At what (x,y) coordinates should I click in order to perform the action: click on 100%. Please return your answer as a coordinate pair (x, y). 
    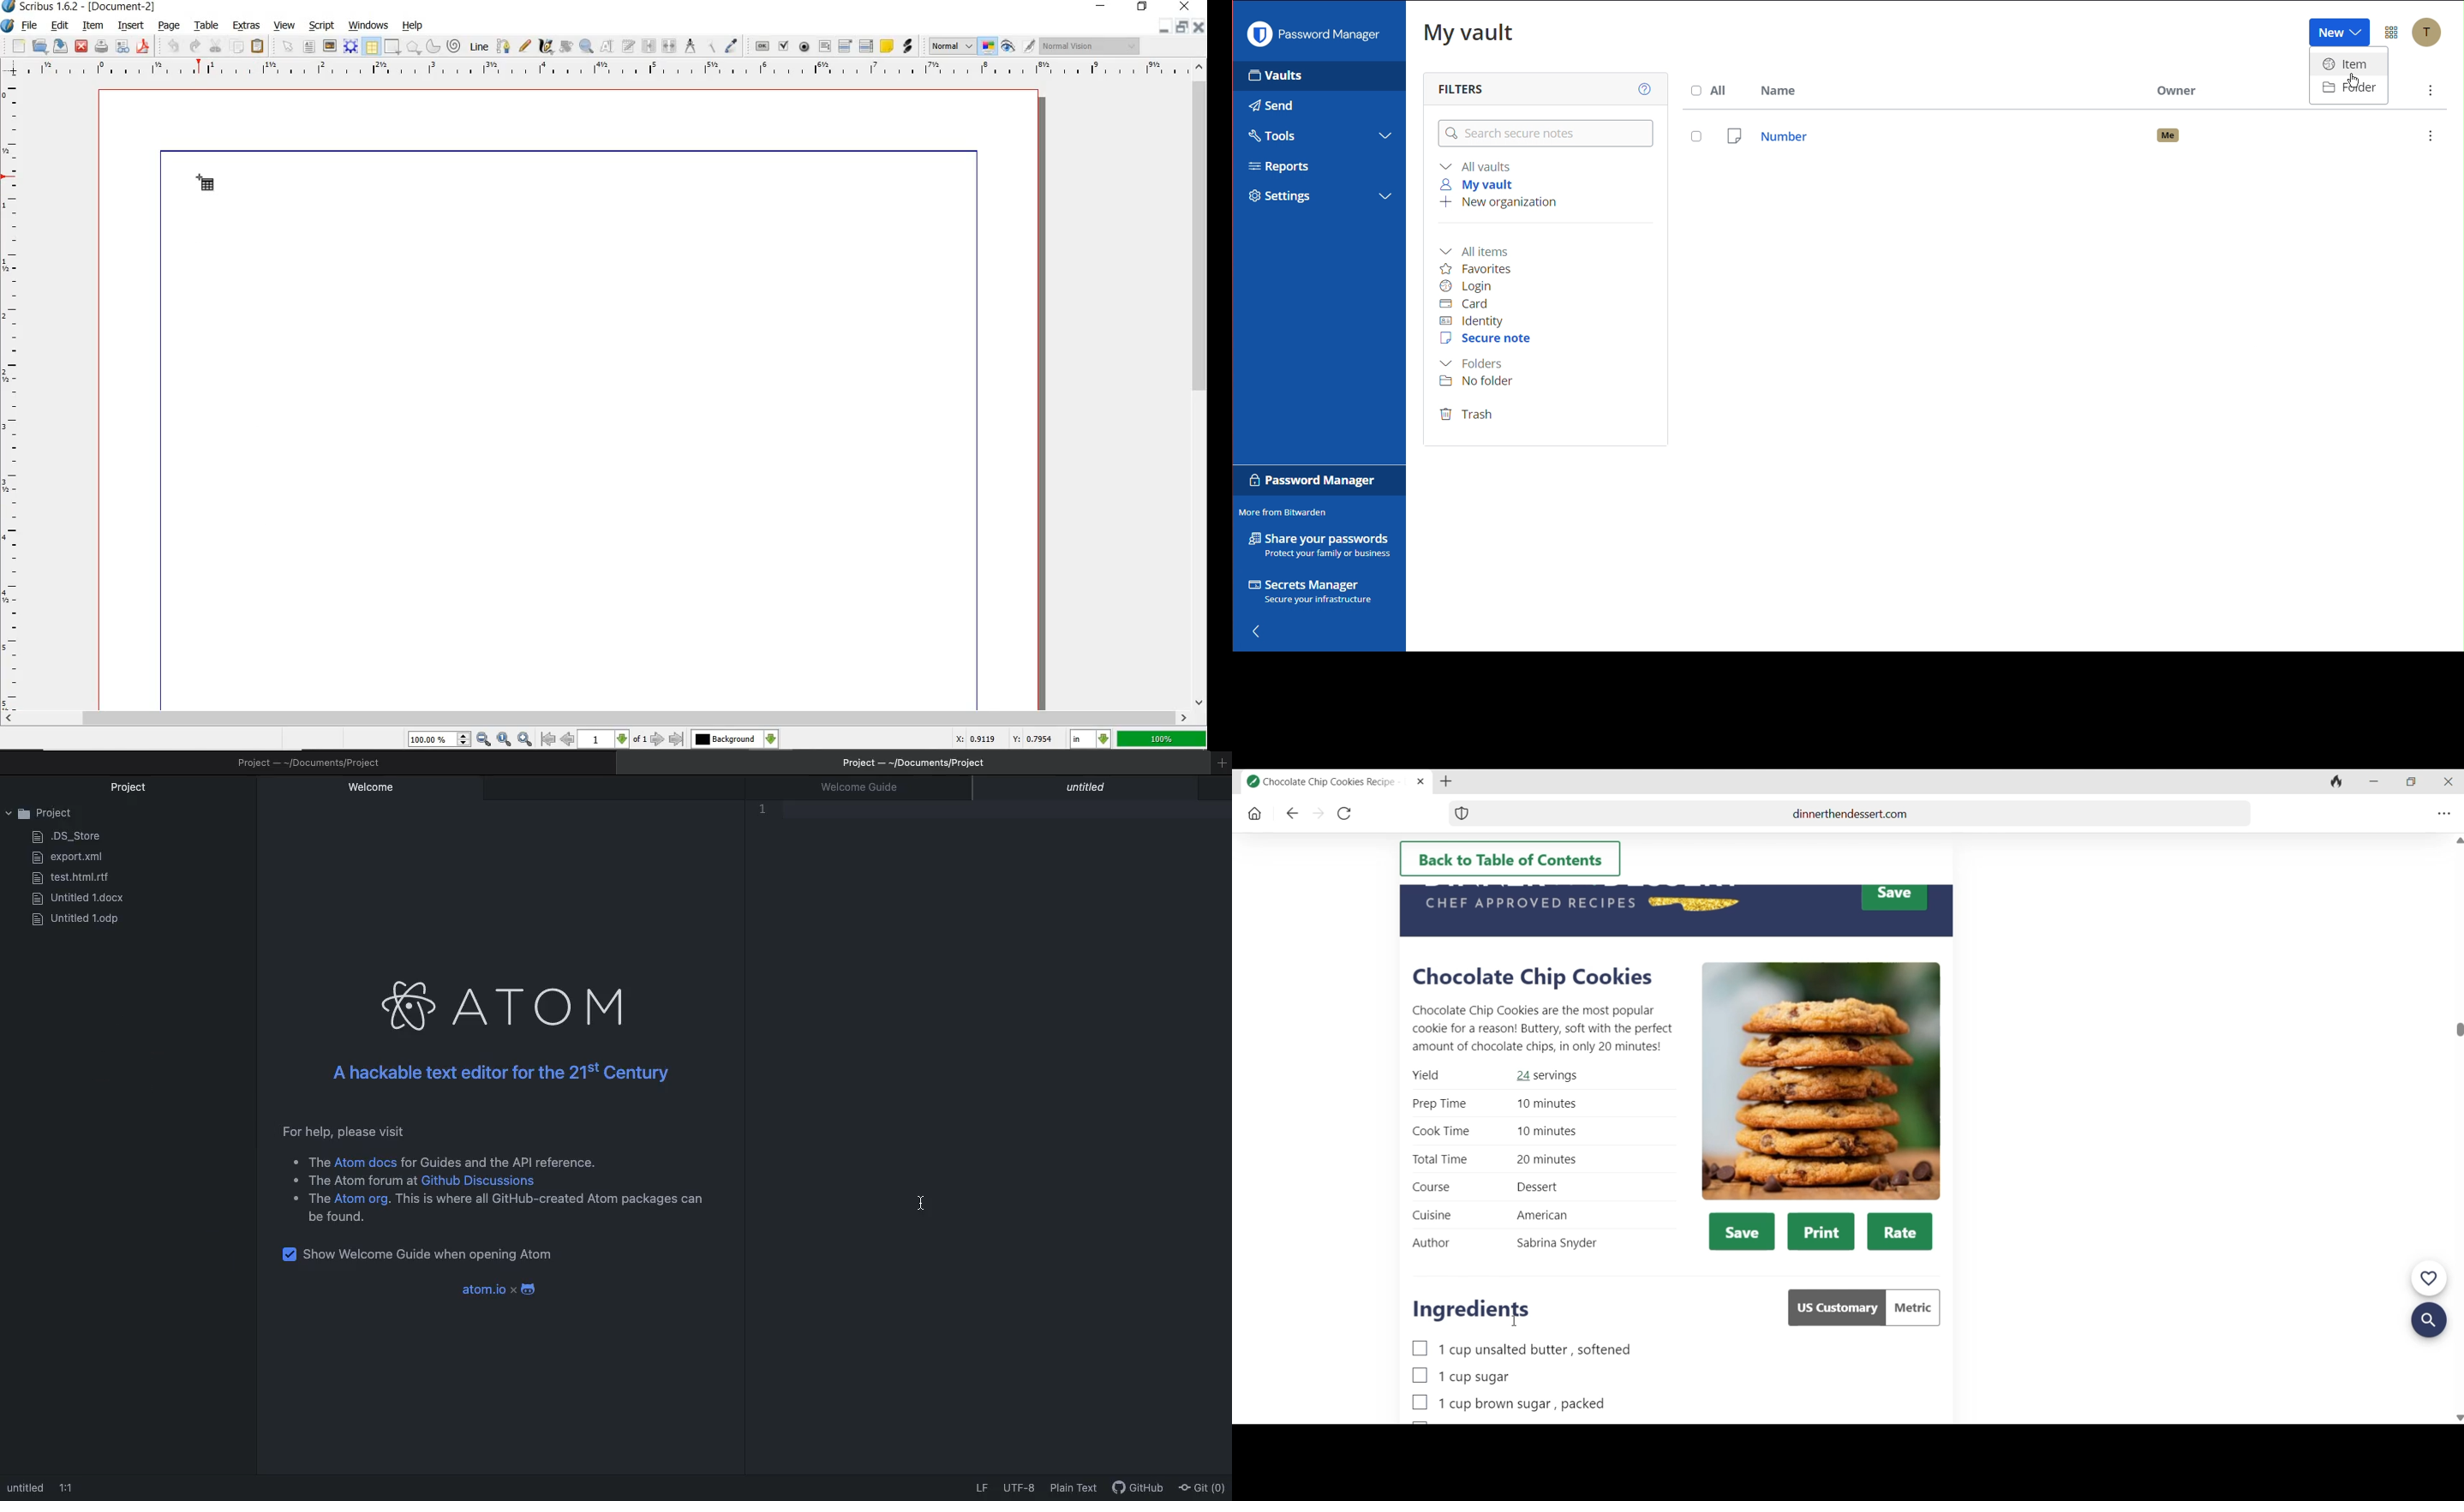
    Looking at the image, I should click on (1162, 738).